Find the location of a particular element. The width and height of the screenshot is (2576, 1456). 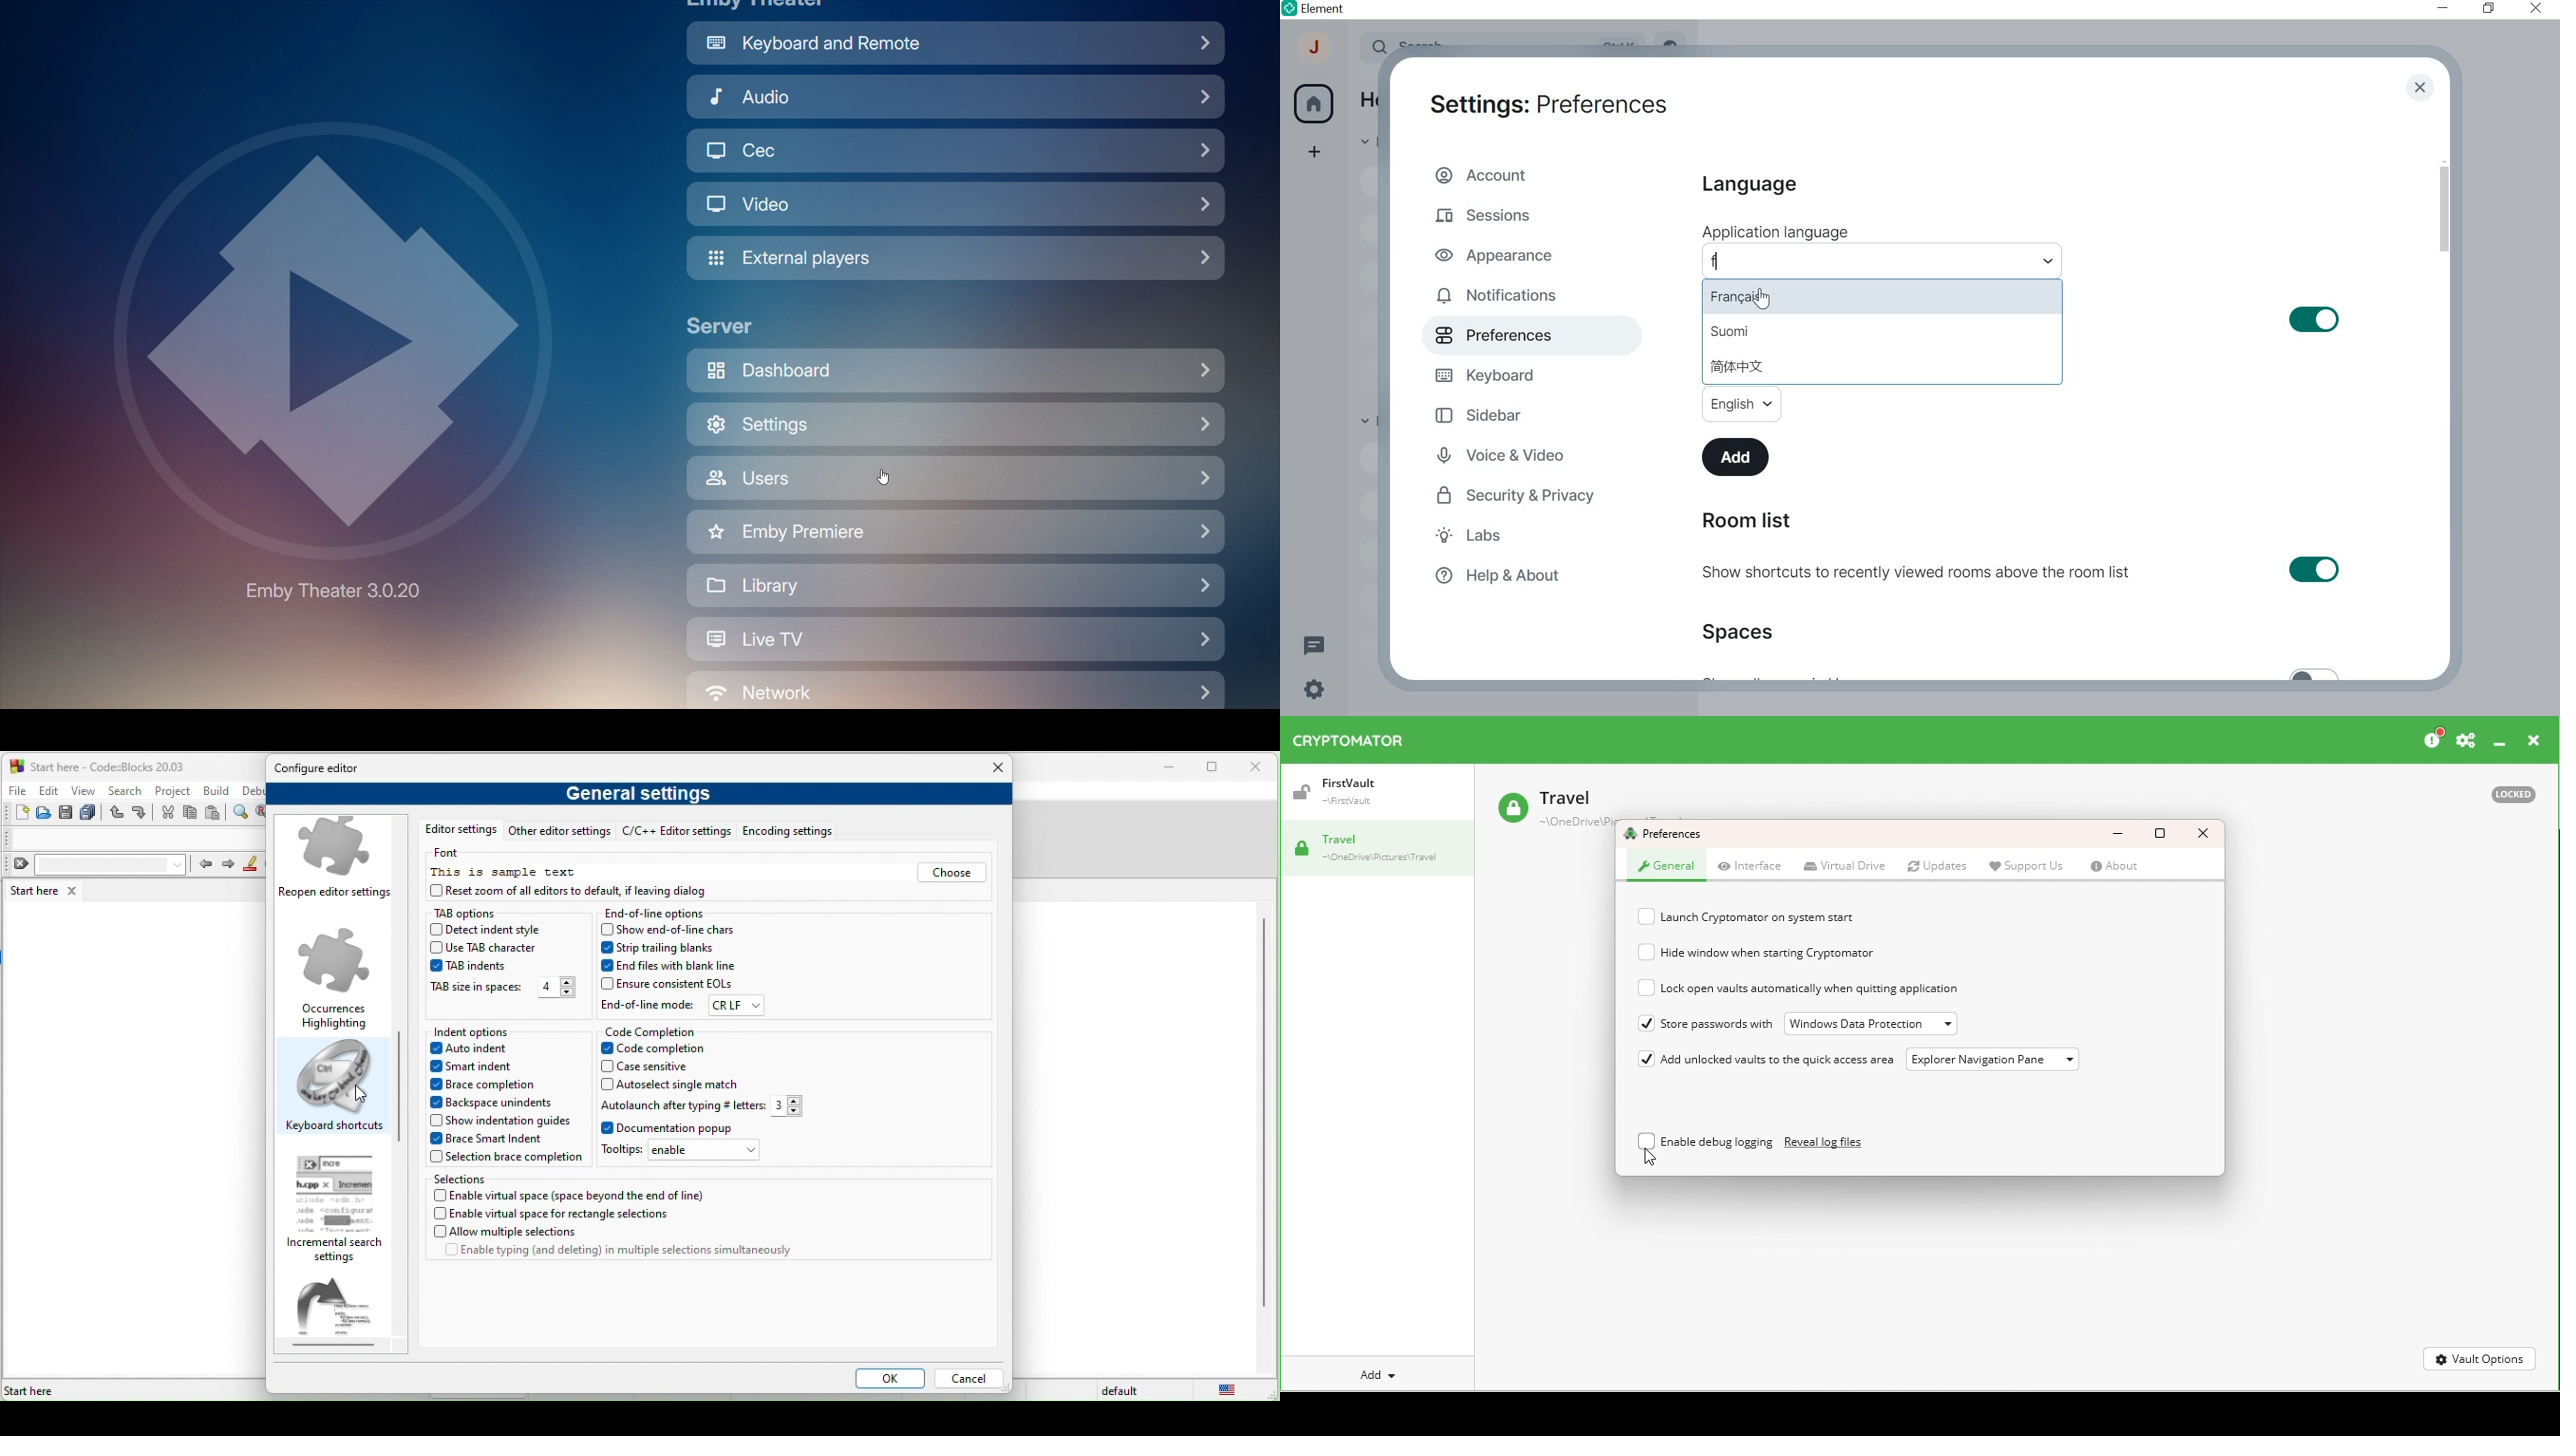

allow multiple selections is located at coordinates (552, 1233).